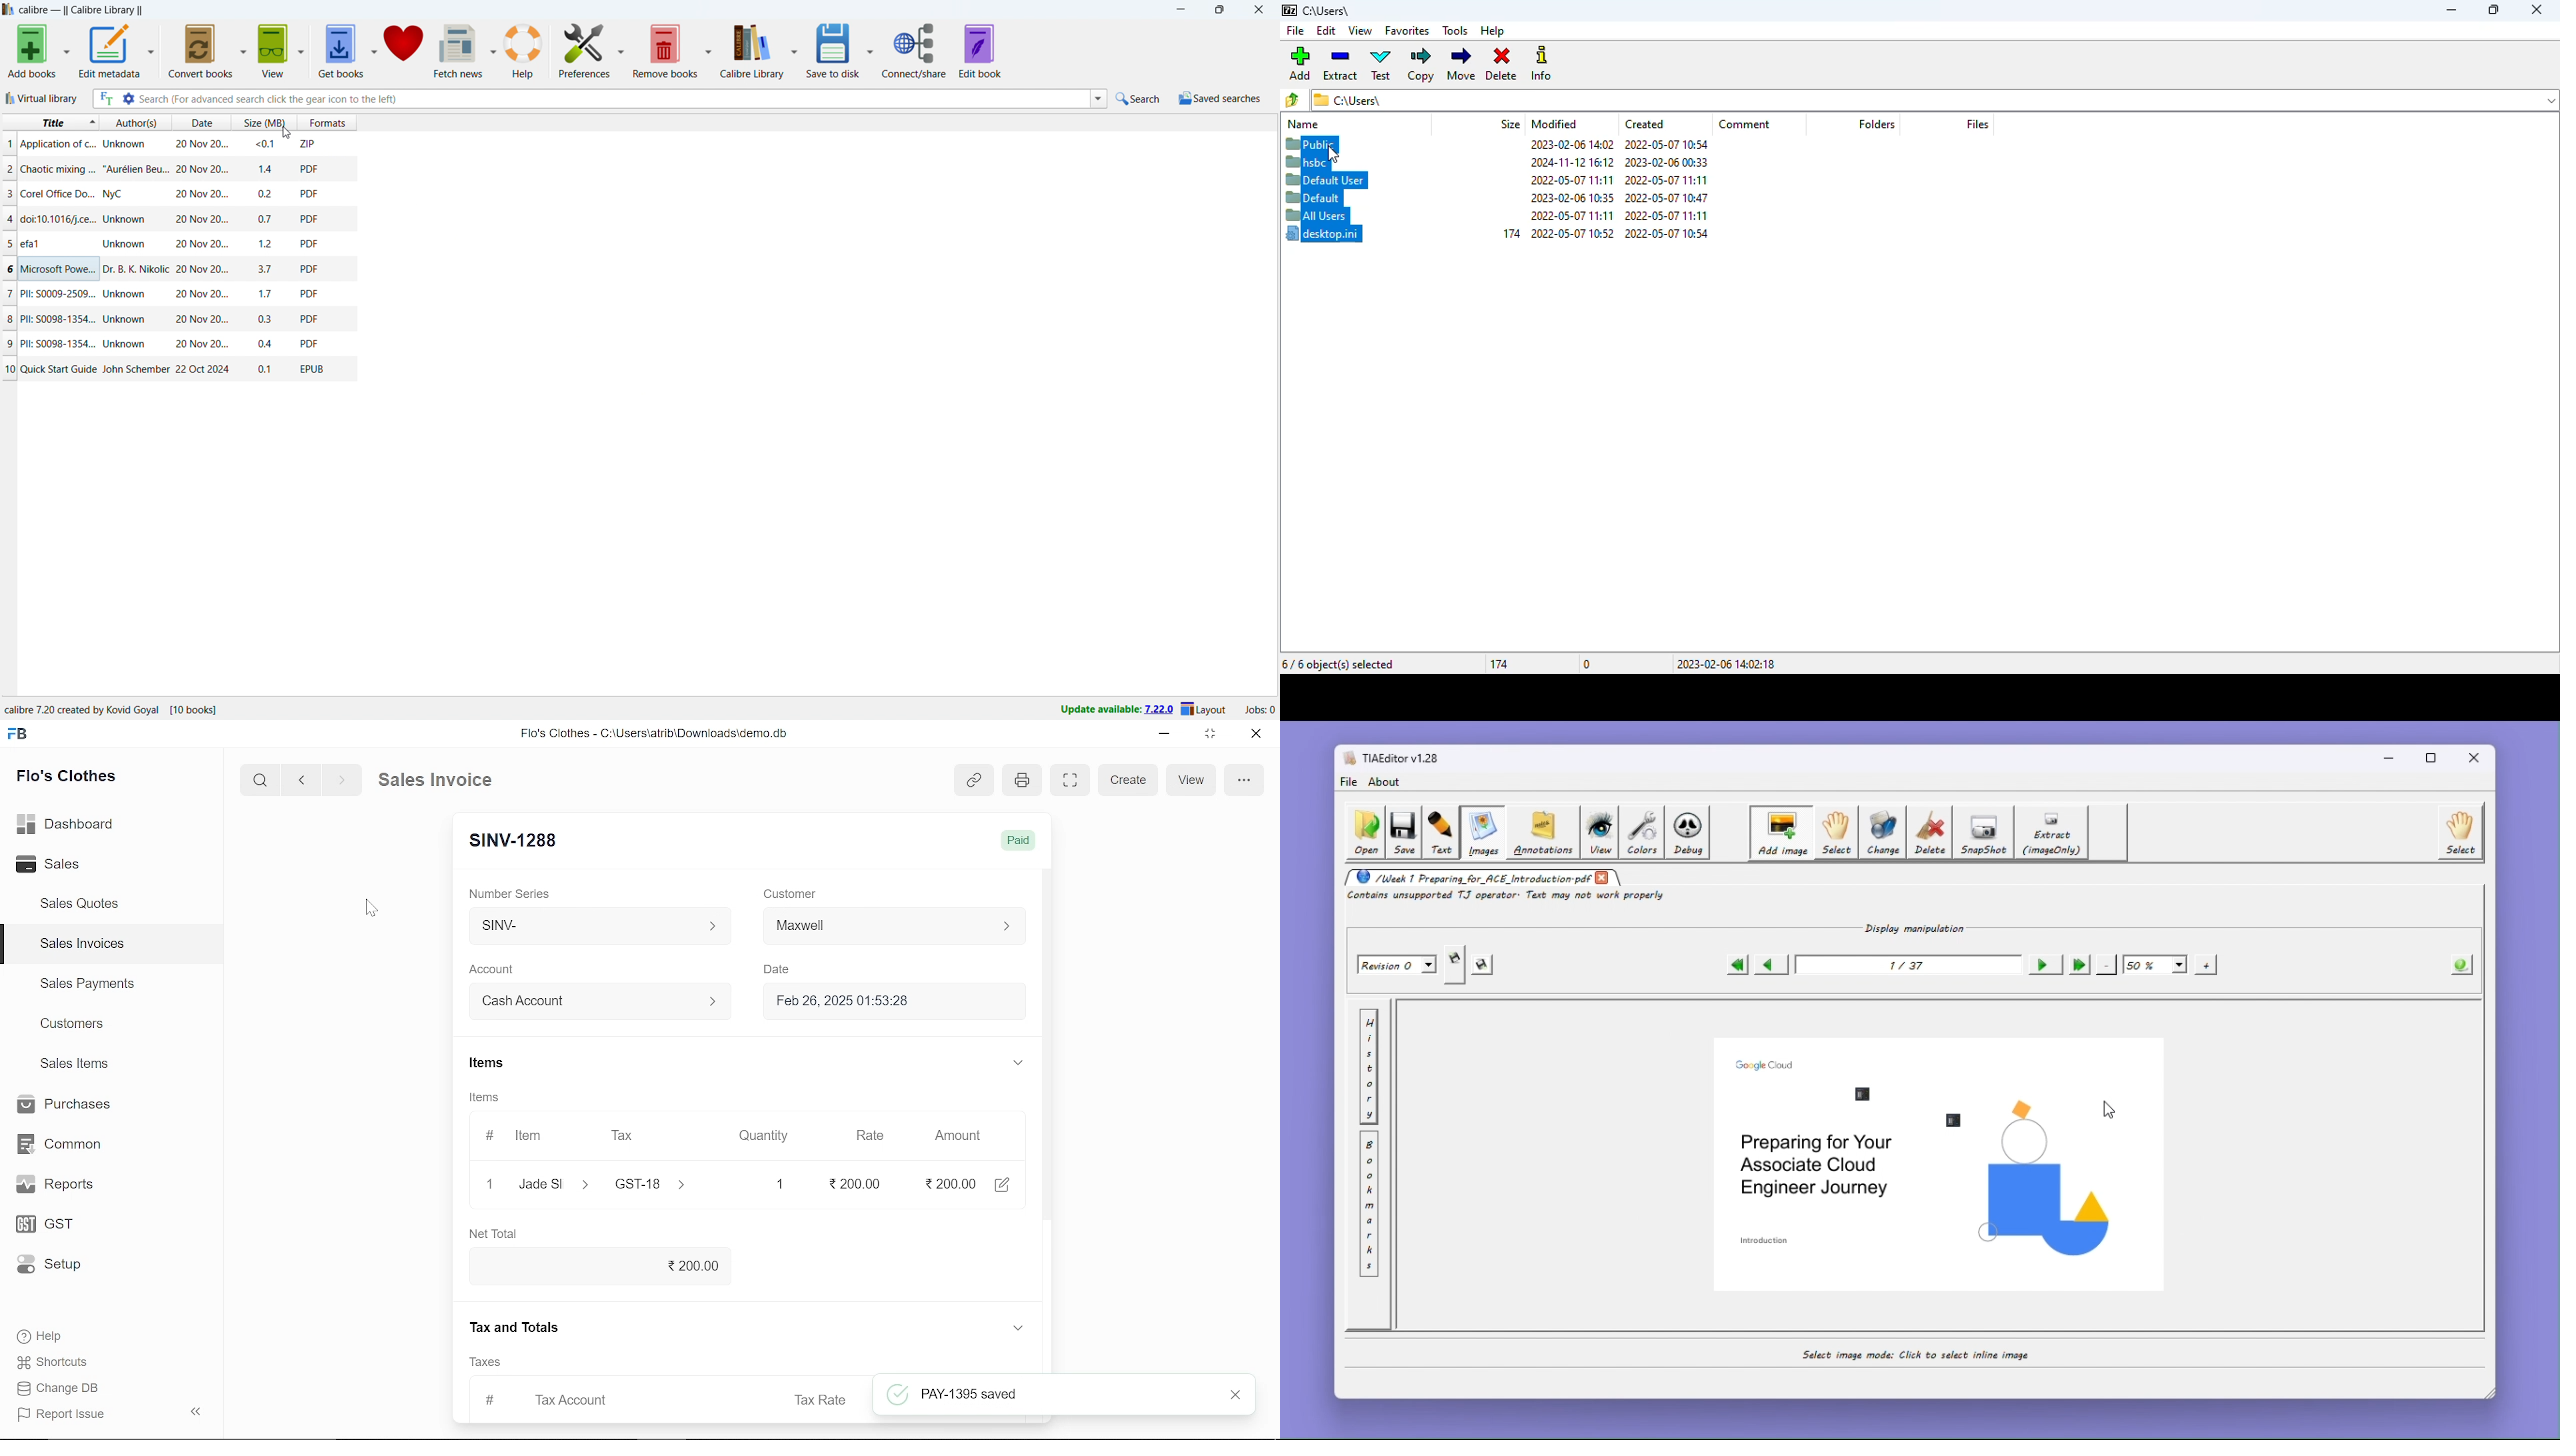  What do you see at coordinates (512, 893) in the screenshot?
I see `Number Series` at bounding box center [512, 893].